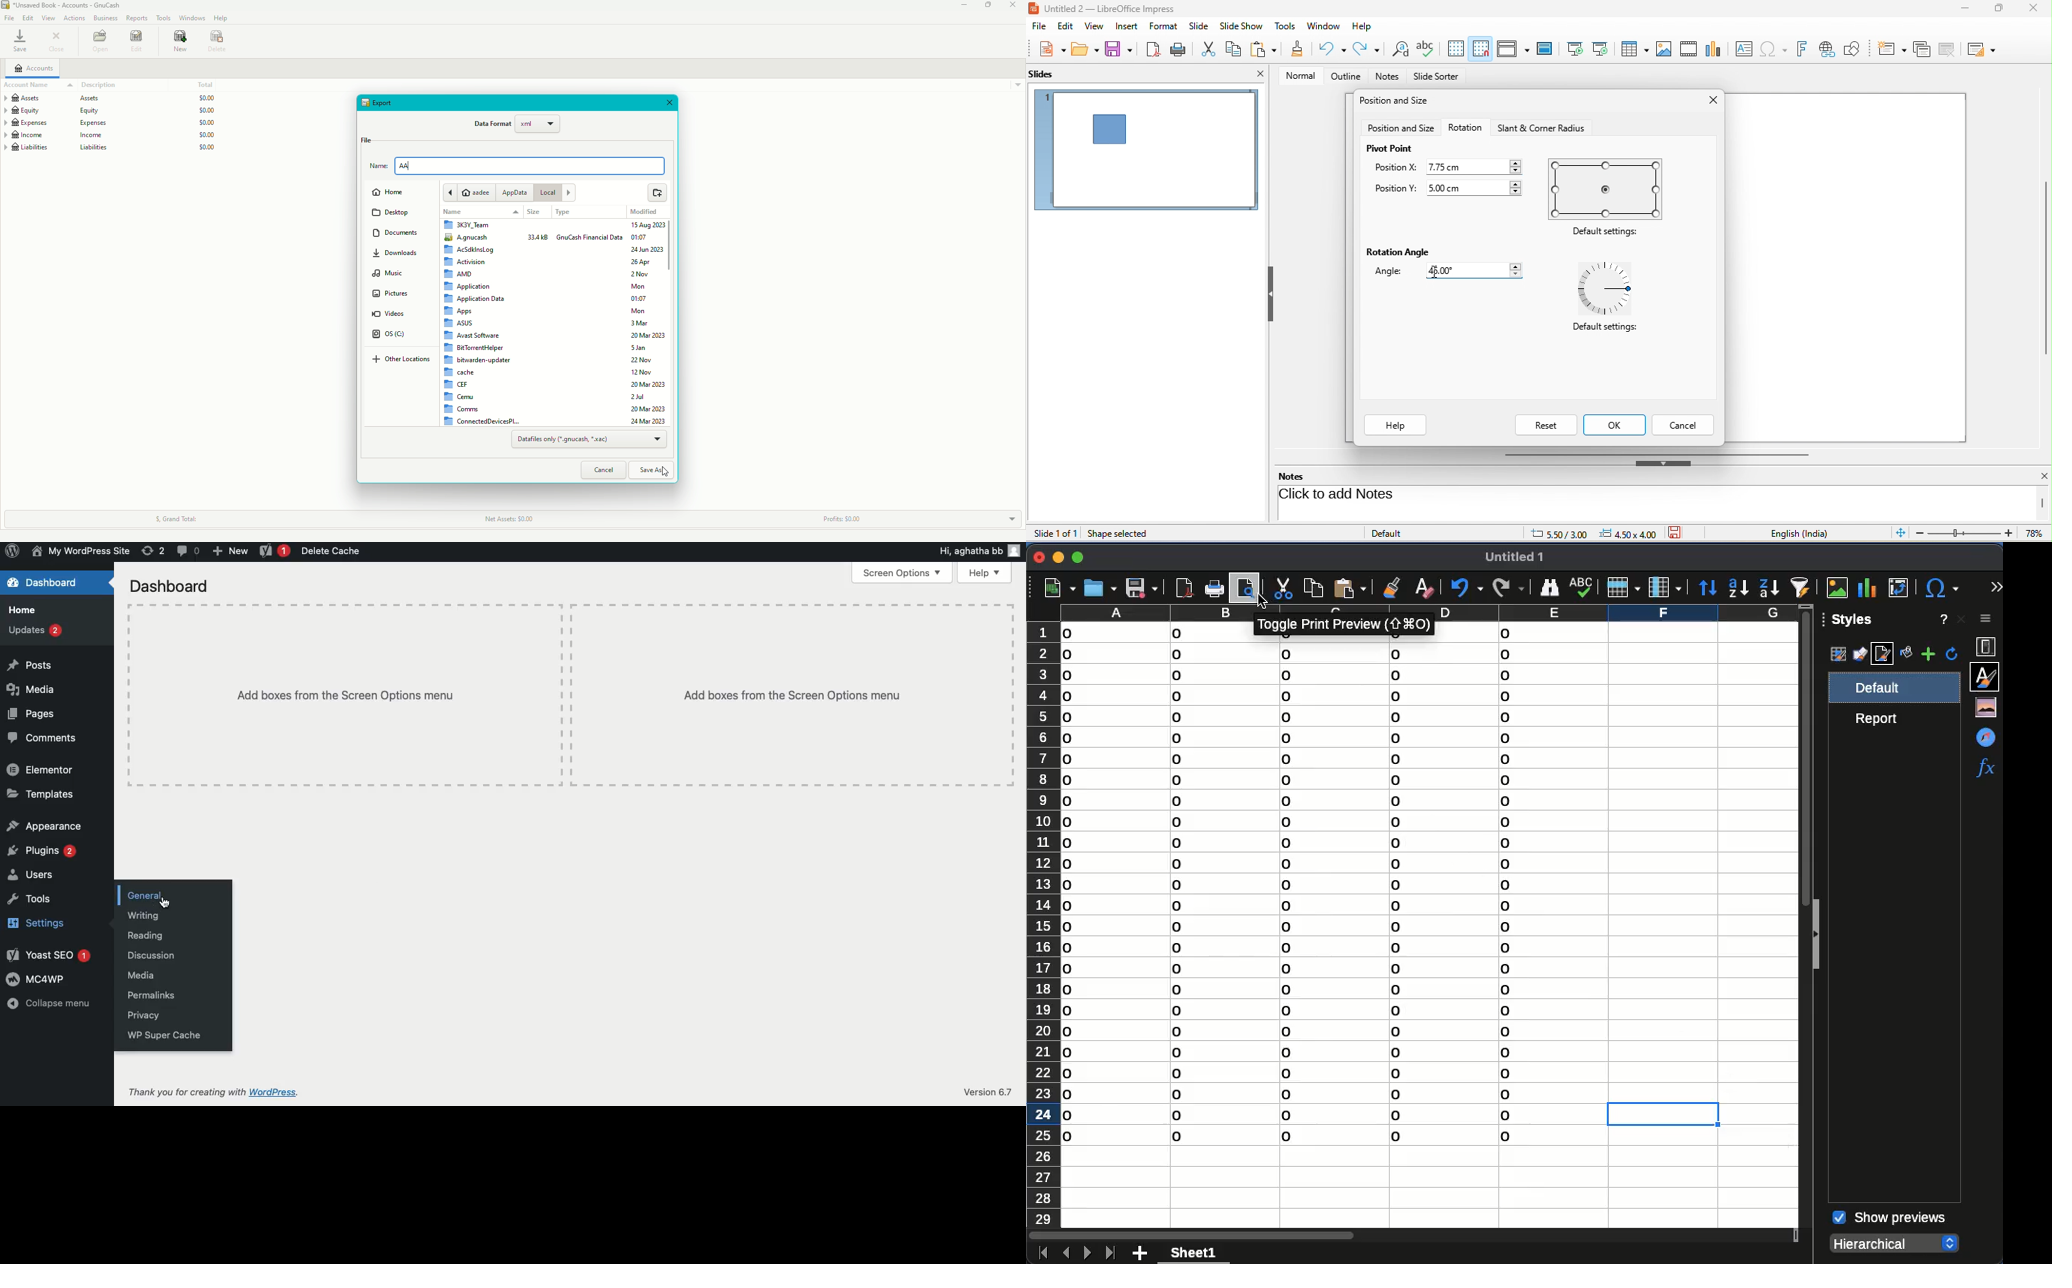 This screenshot has height=1288, width=2072. I want to click on column, so click(1664, 587).